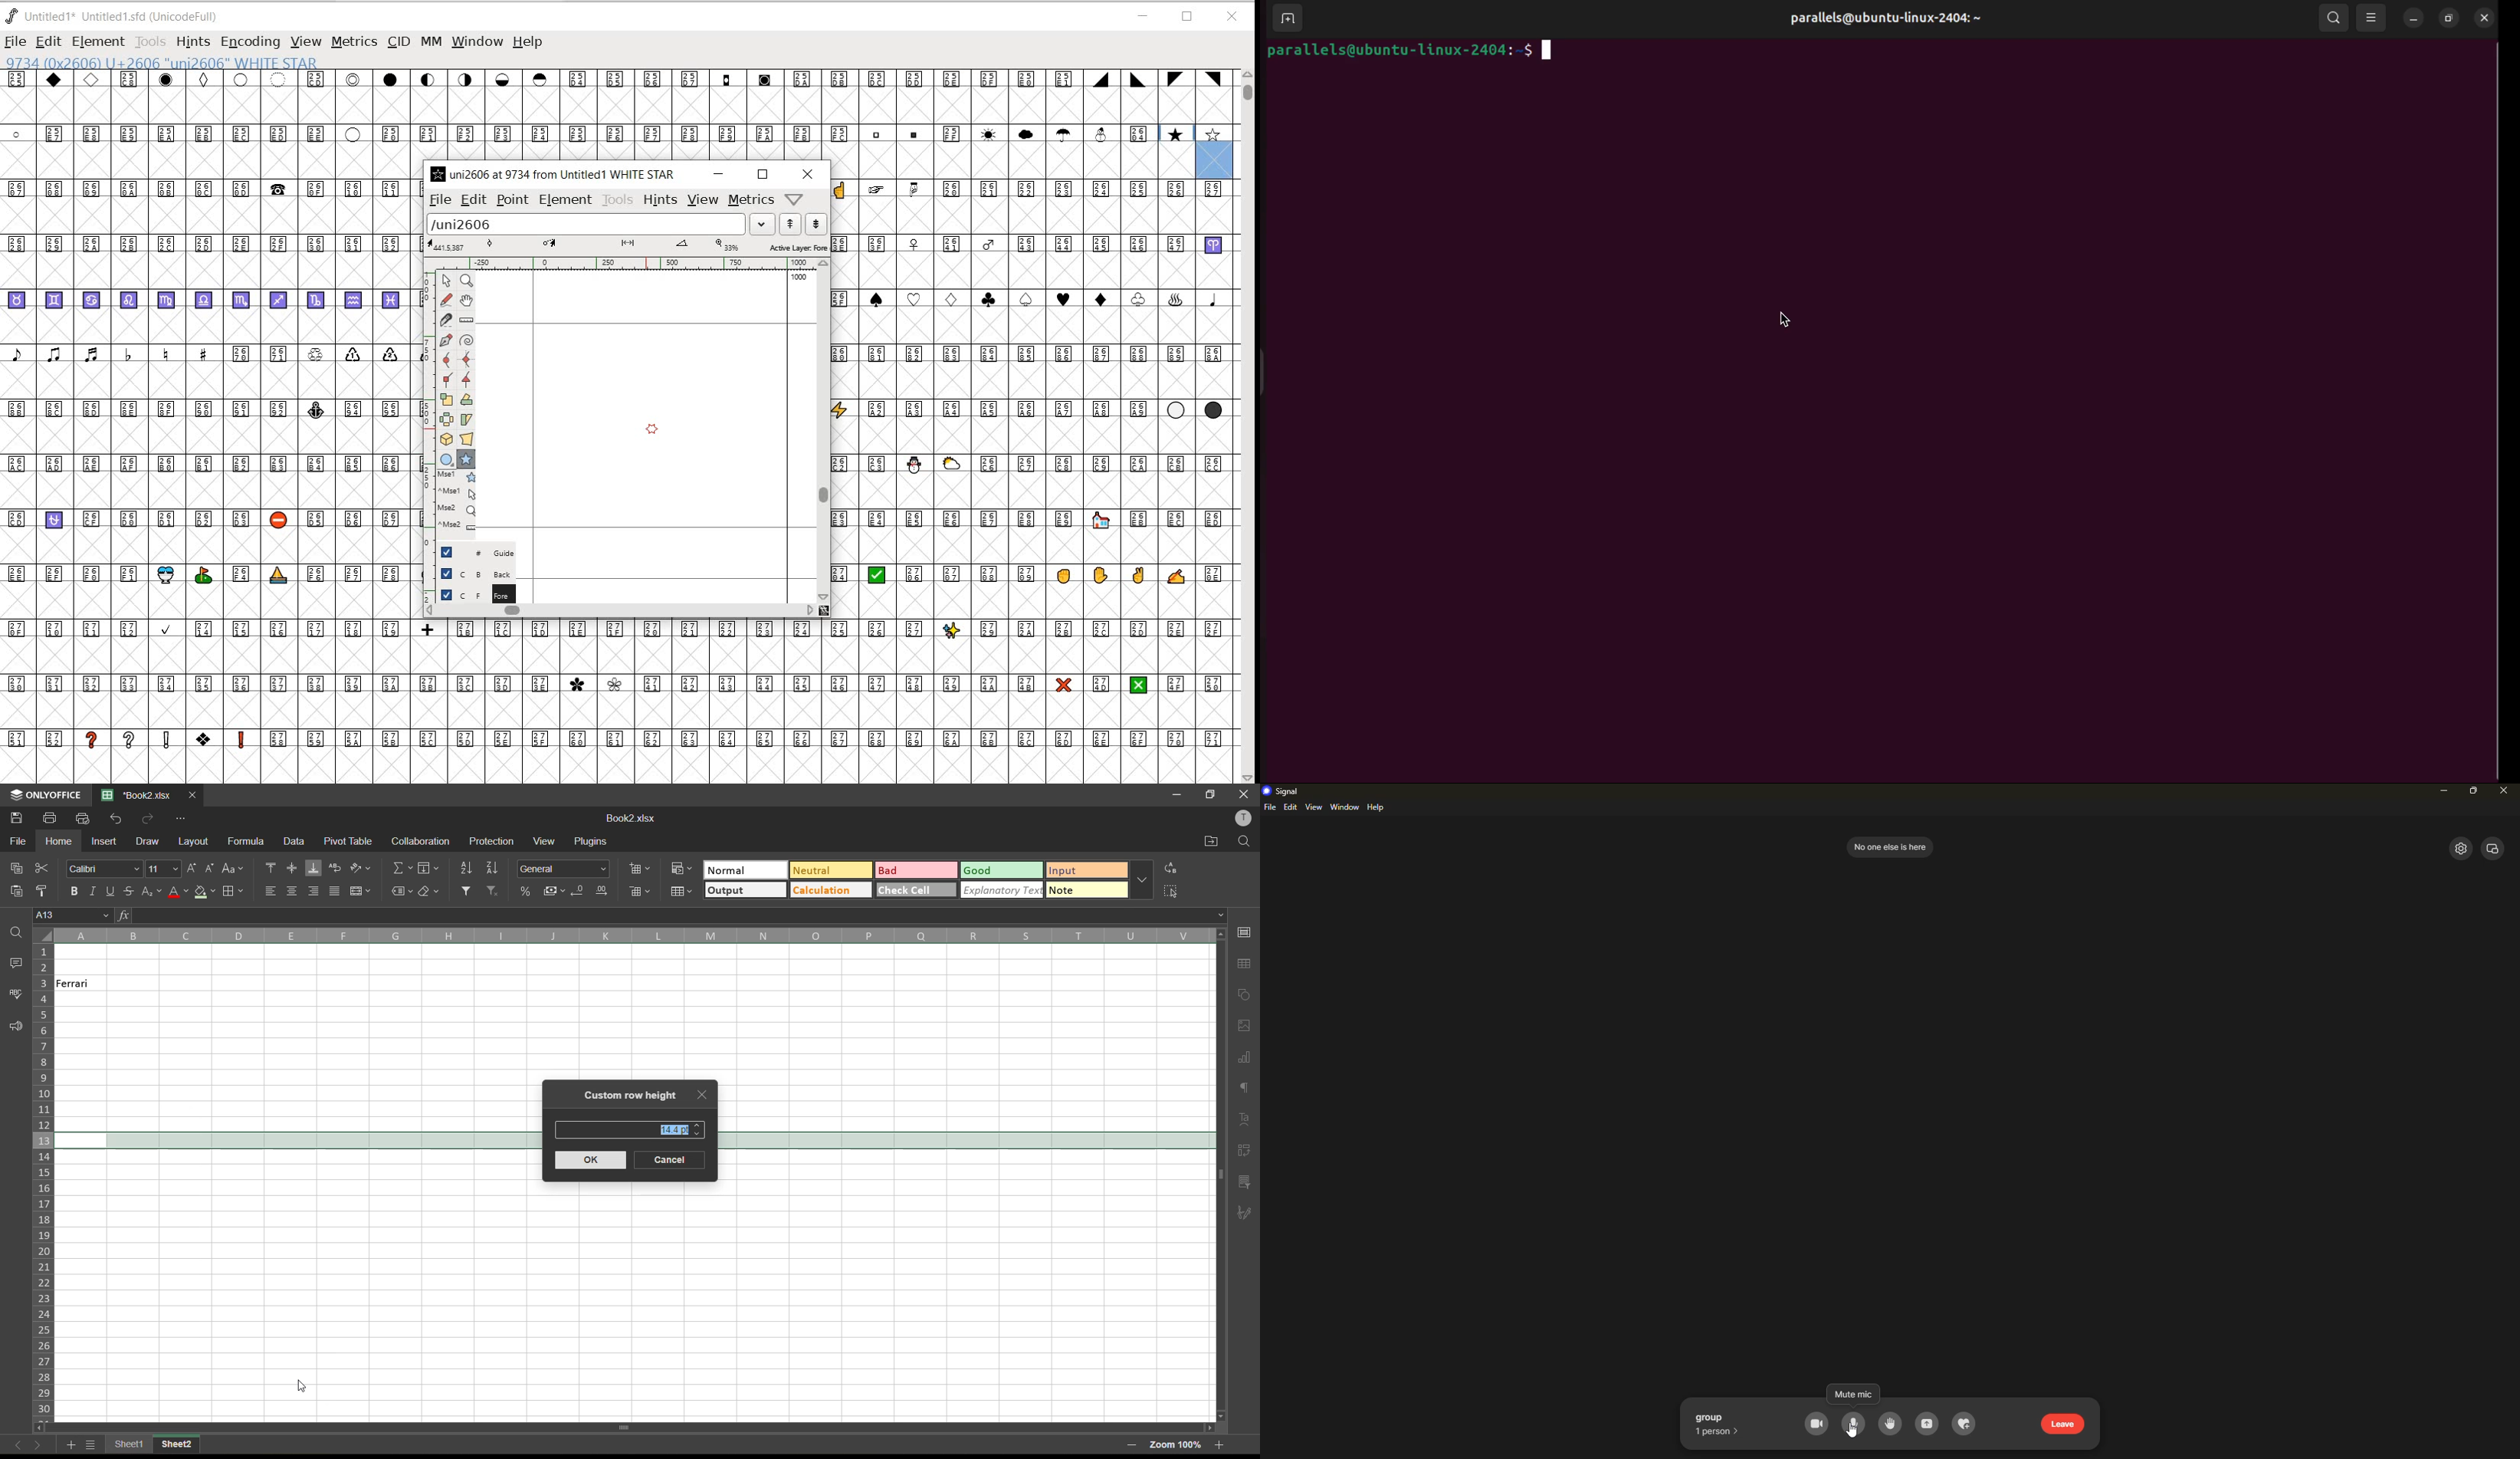 The width and height of the screenshot is (2520, 1484). What do you see at coordinates (427, 403) in the screenshot?
I see `SCALE` at bounding box center [427, 403].